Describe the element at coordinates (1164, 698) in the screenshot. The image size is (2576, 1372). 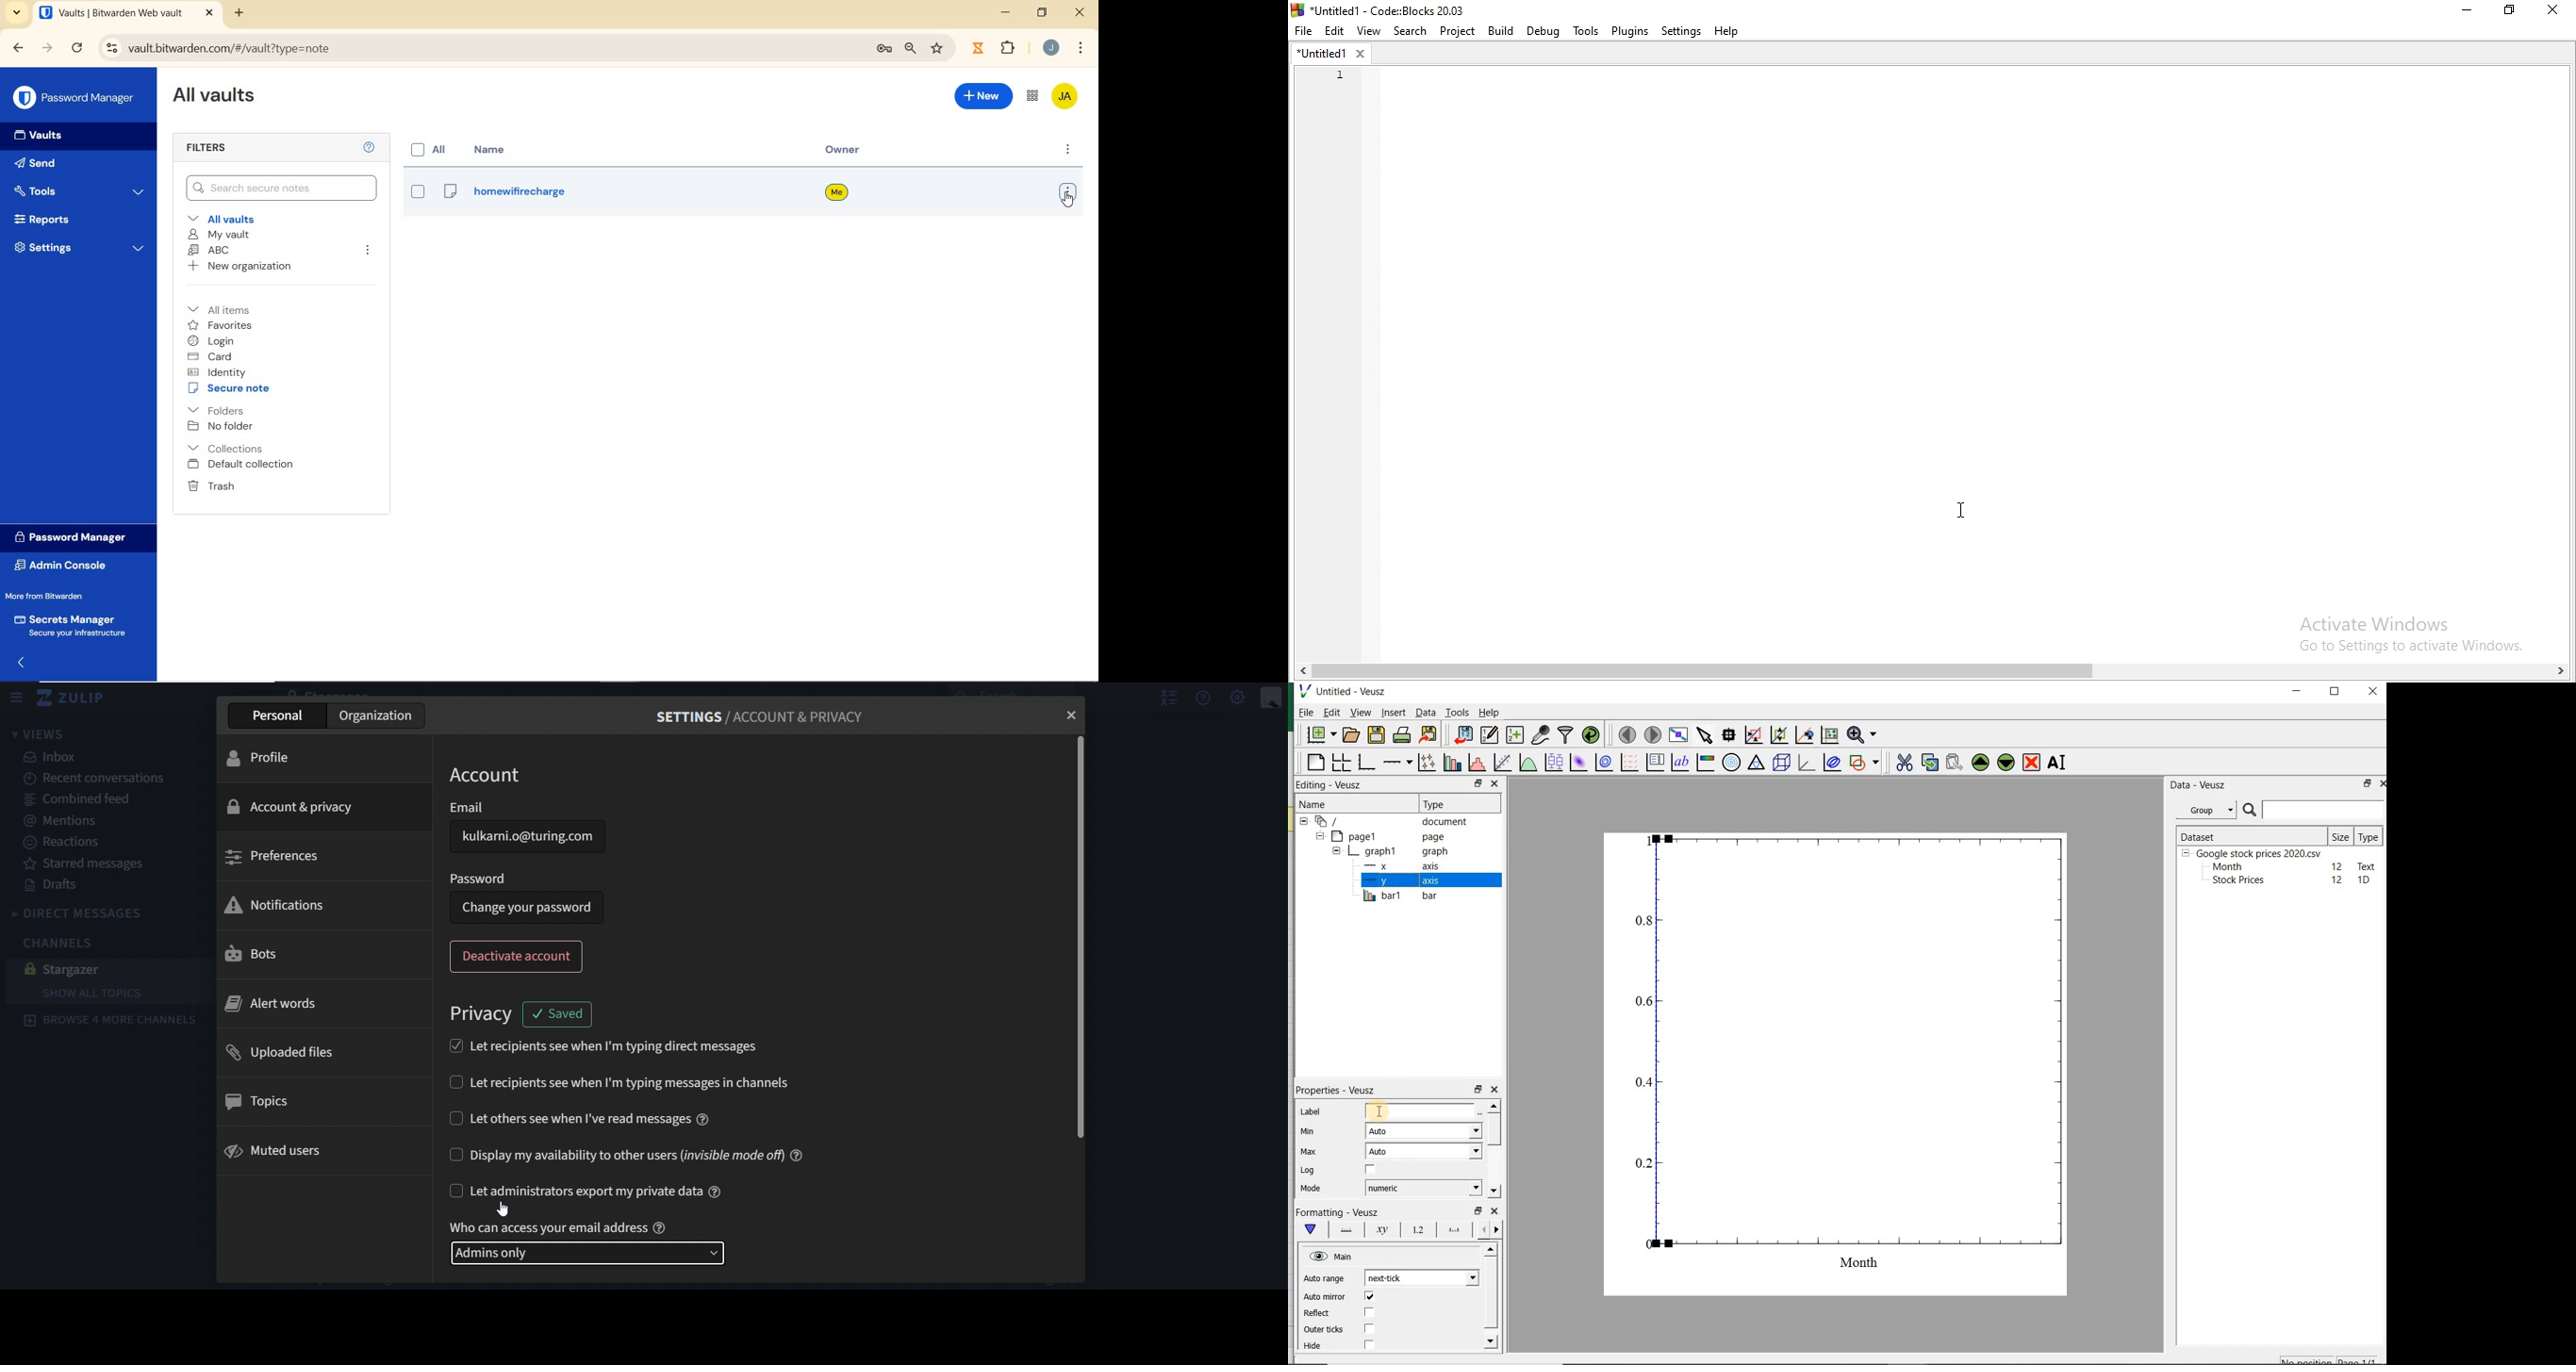
I see `hide user list` at that location.